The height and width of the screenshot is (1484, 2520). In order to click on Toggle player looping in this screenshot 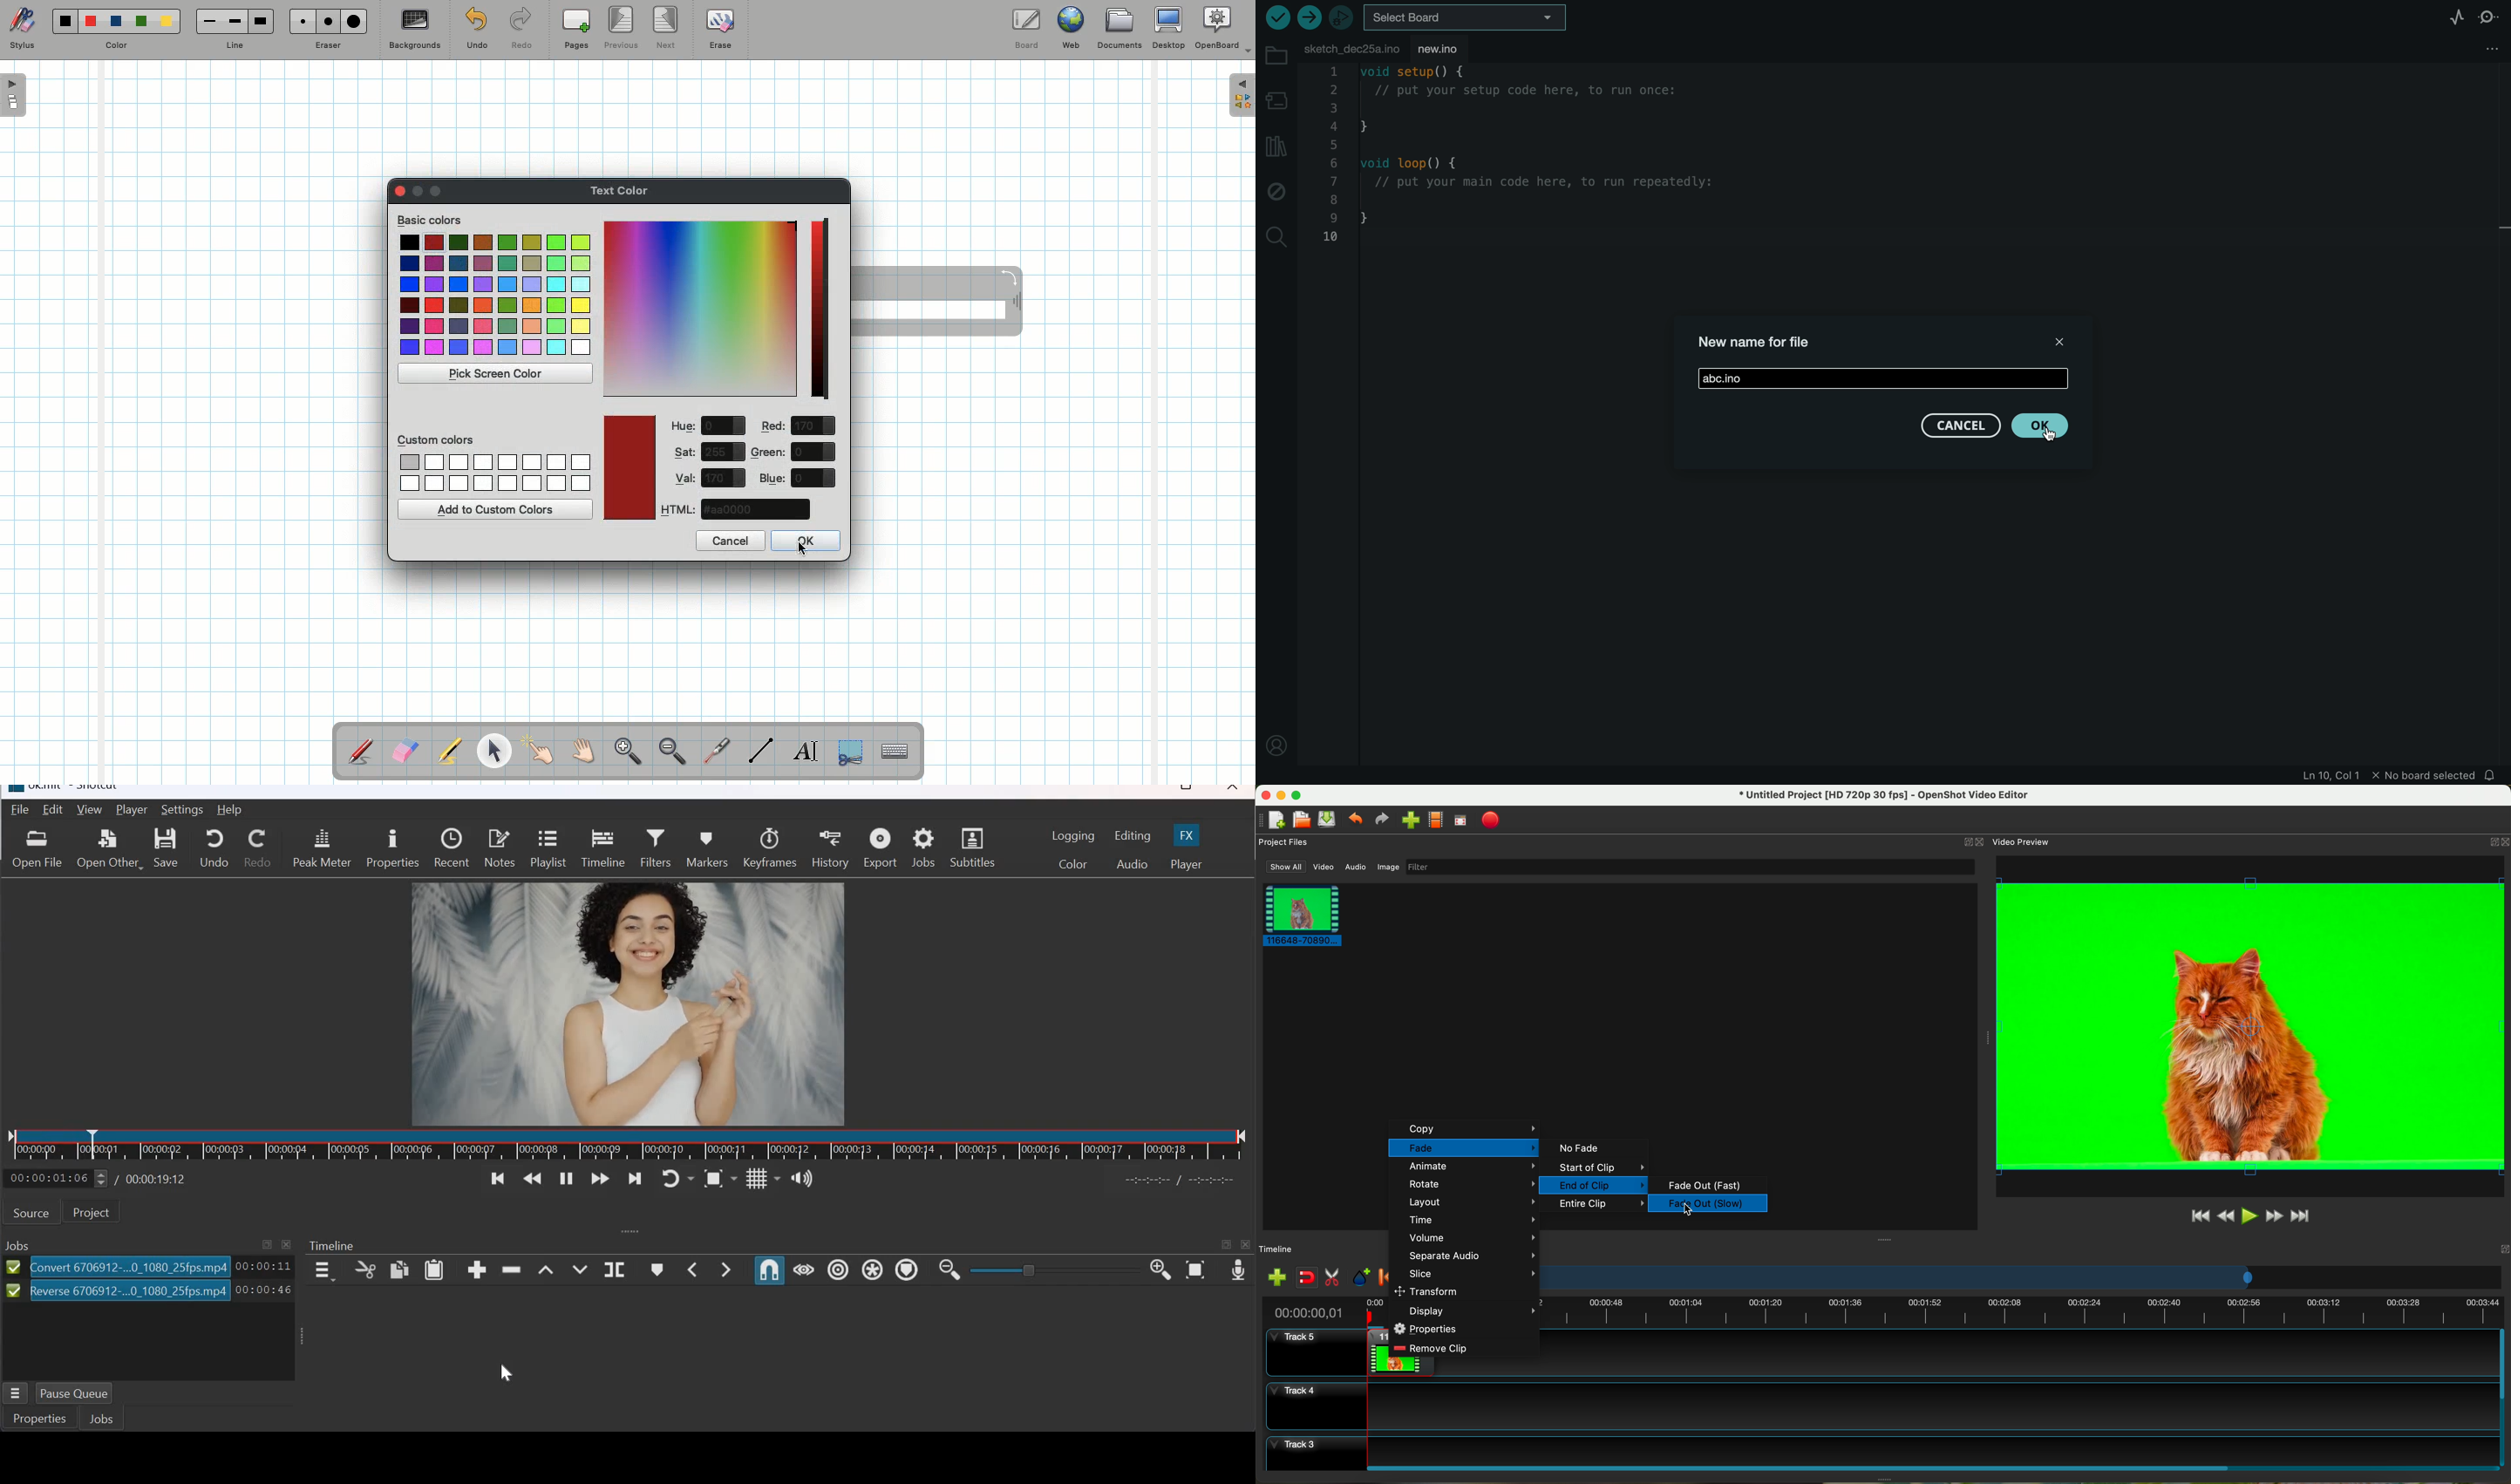, I will do `click(679, 1178)`.